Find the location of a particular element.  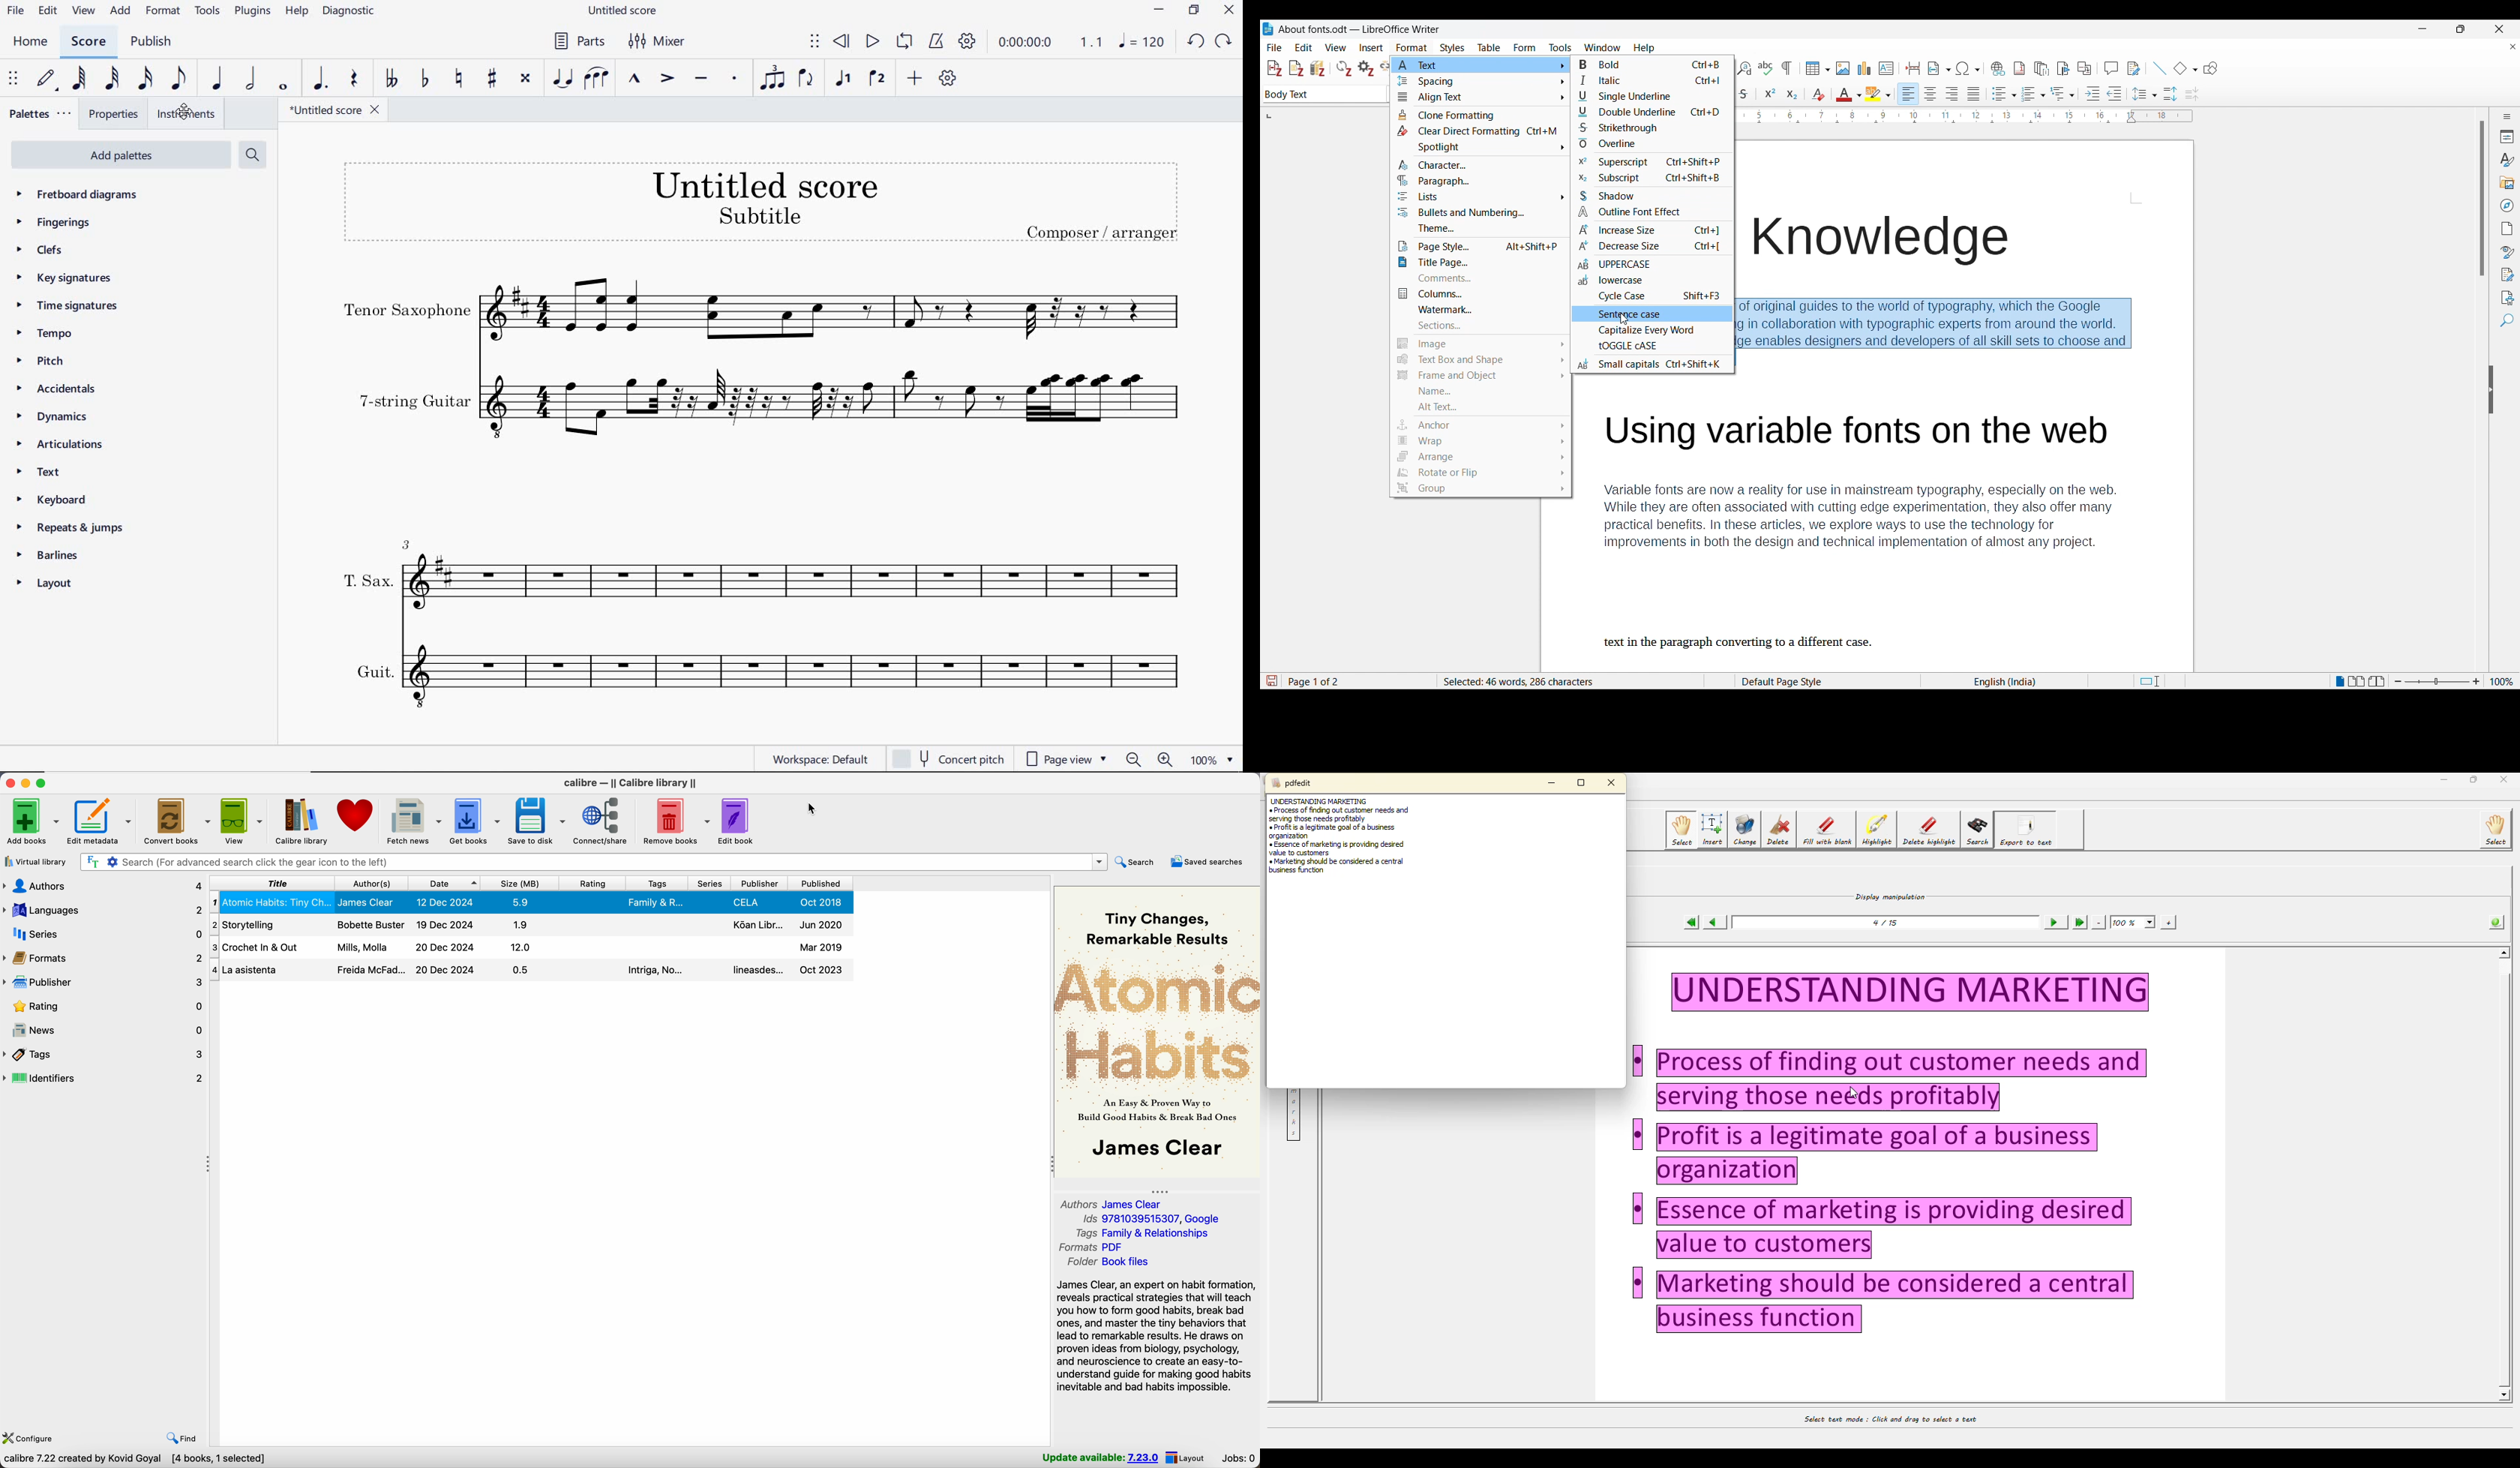

saved searches is located at coordinates (1207, 860).